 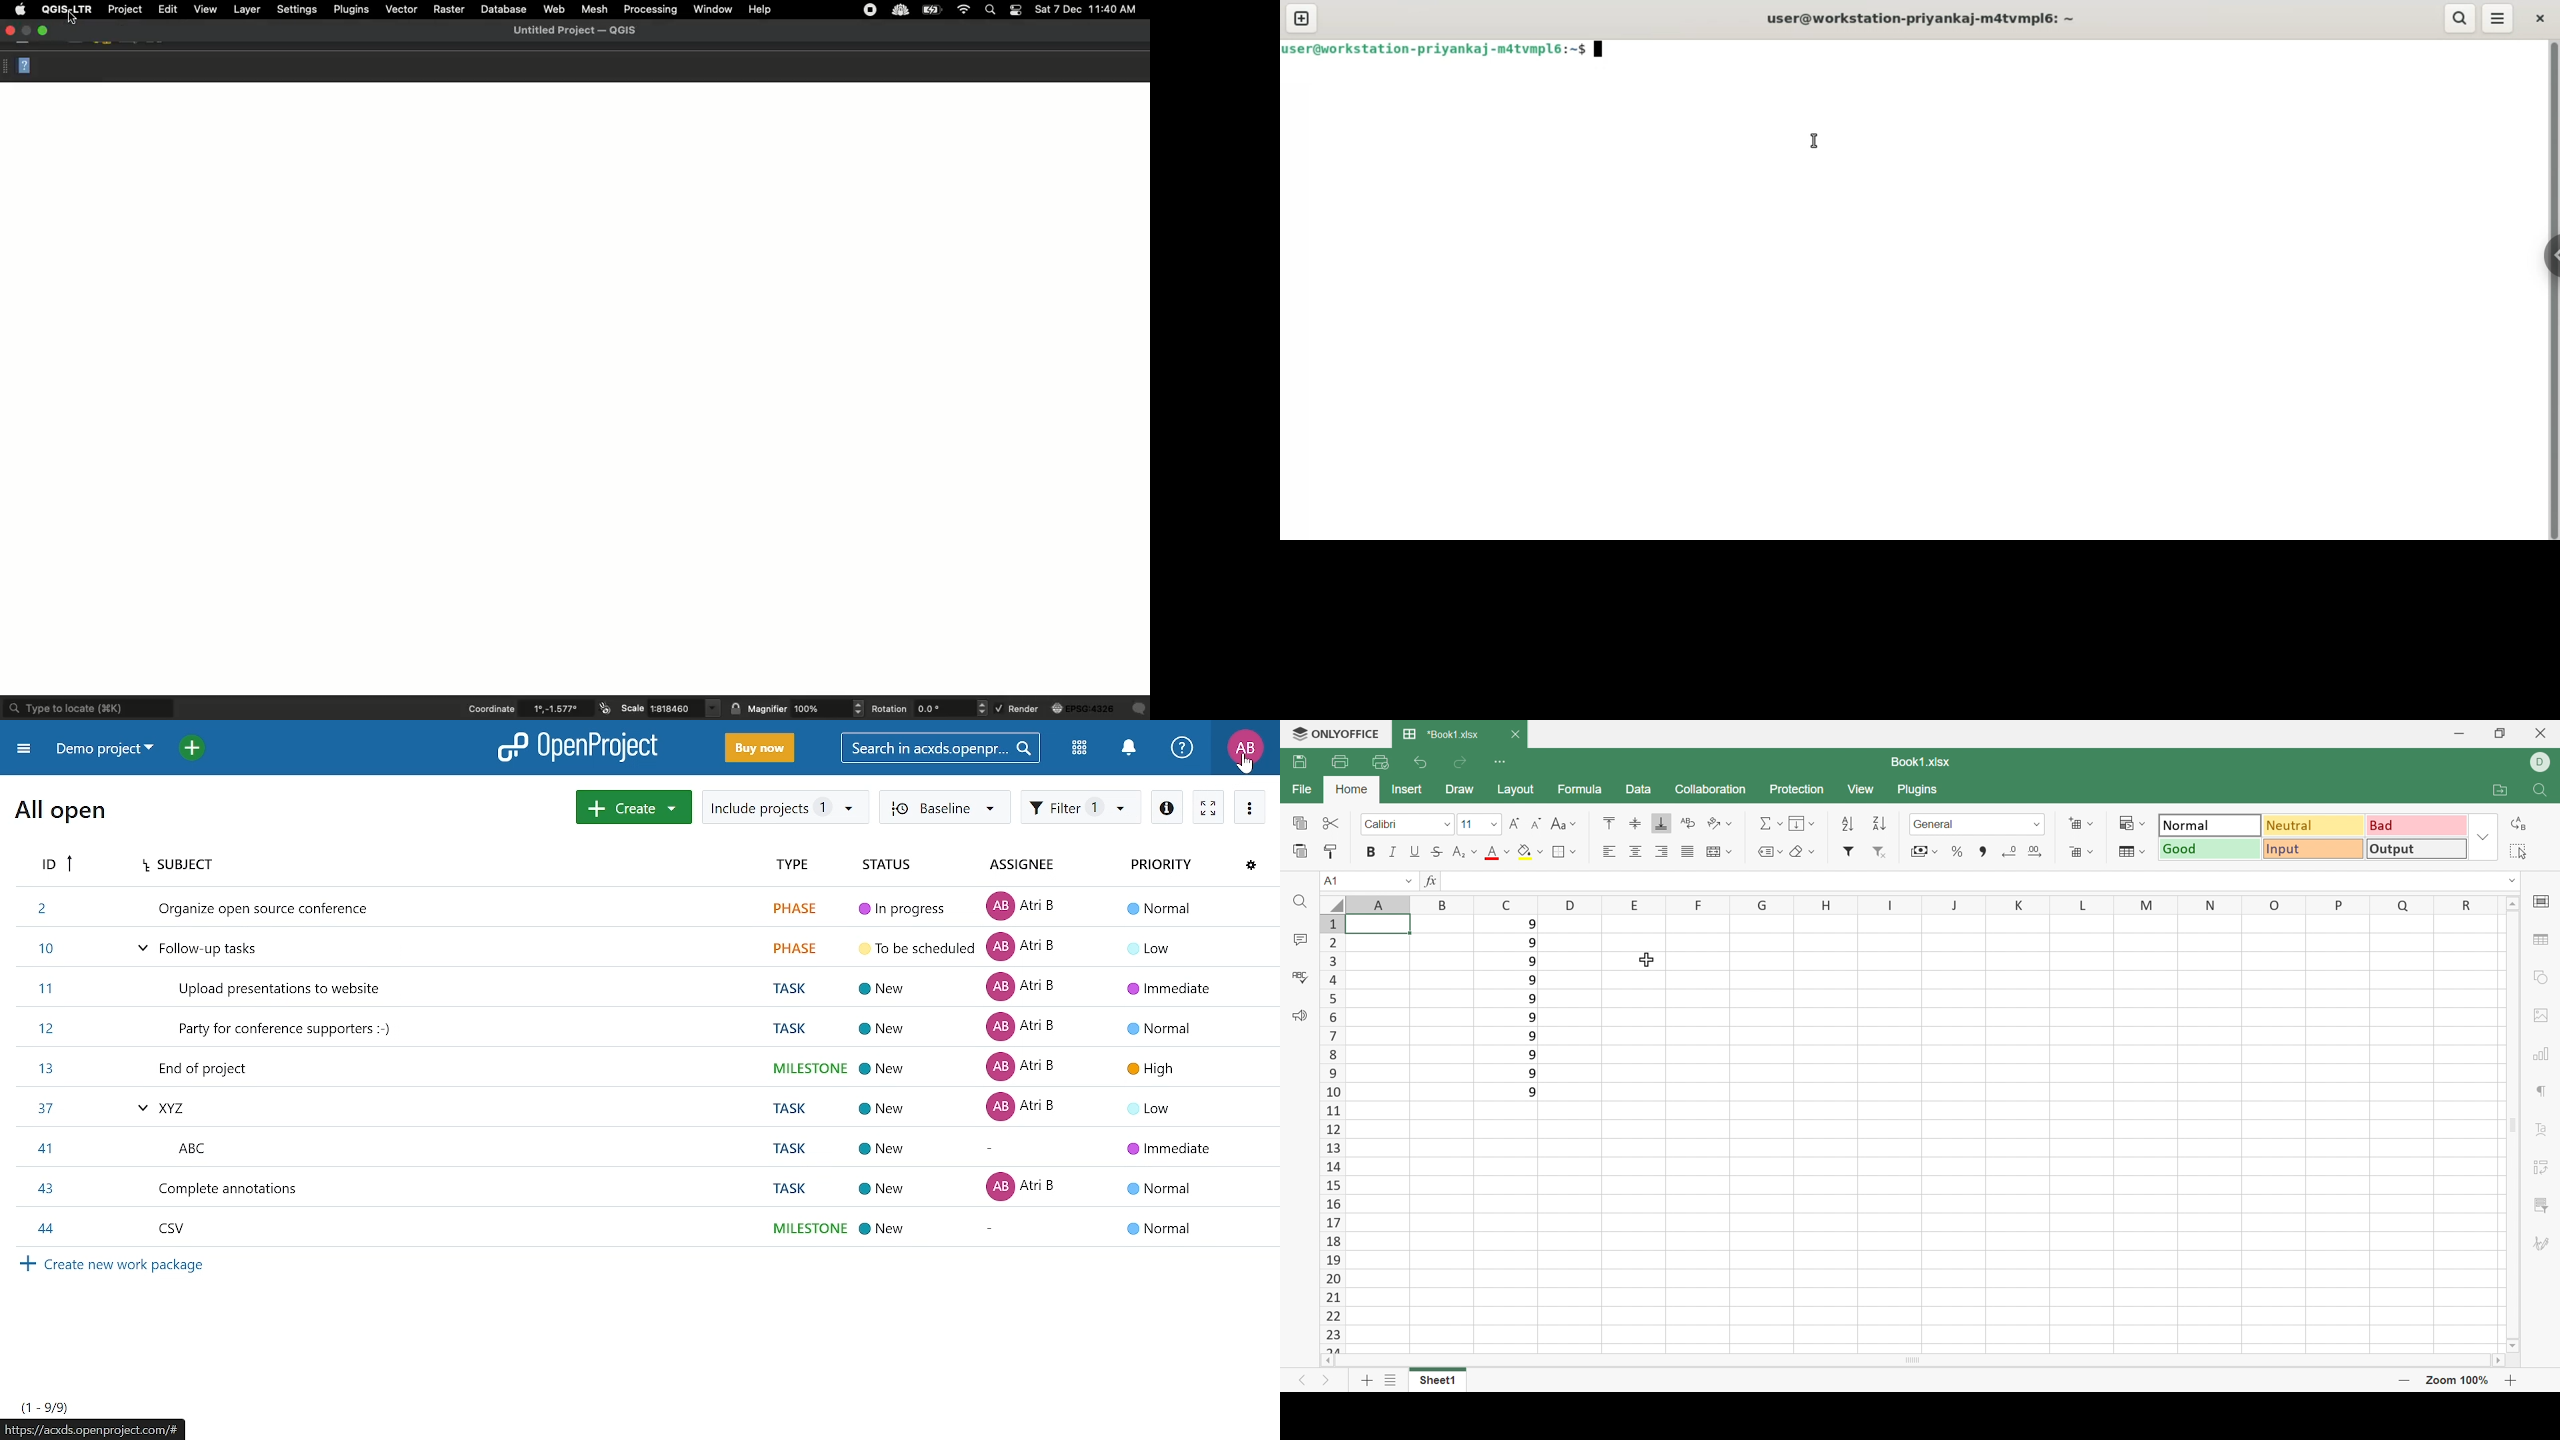 What do you see at coordinates (273, 1069) in the screenshot?
I see `task subjects` at bounding box center [273, 1069].